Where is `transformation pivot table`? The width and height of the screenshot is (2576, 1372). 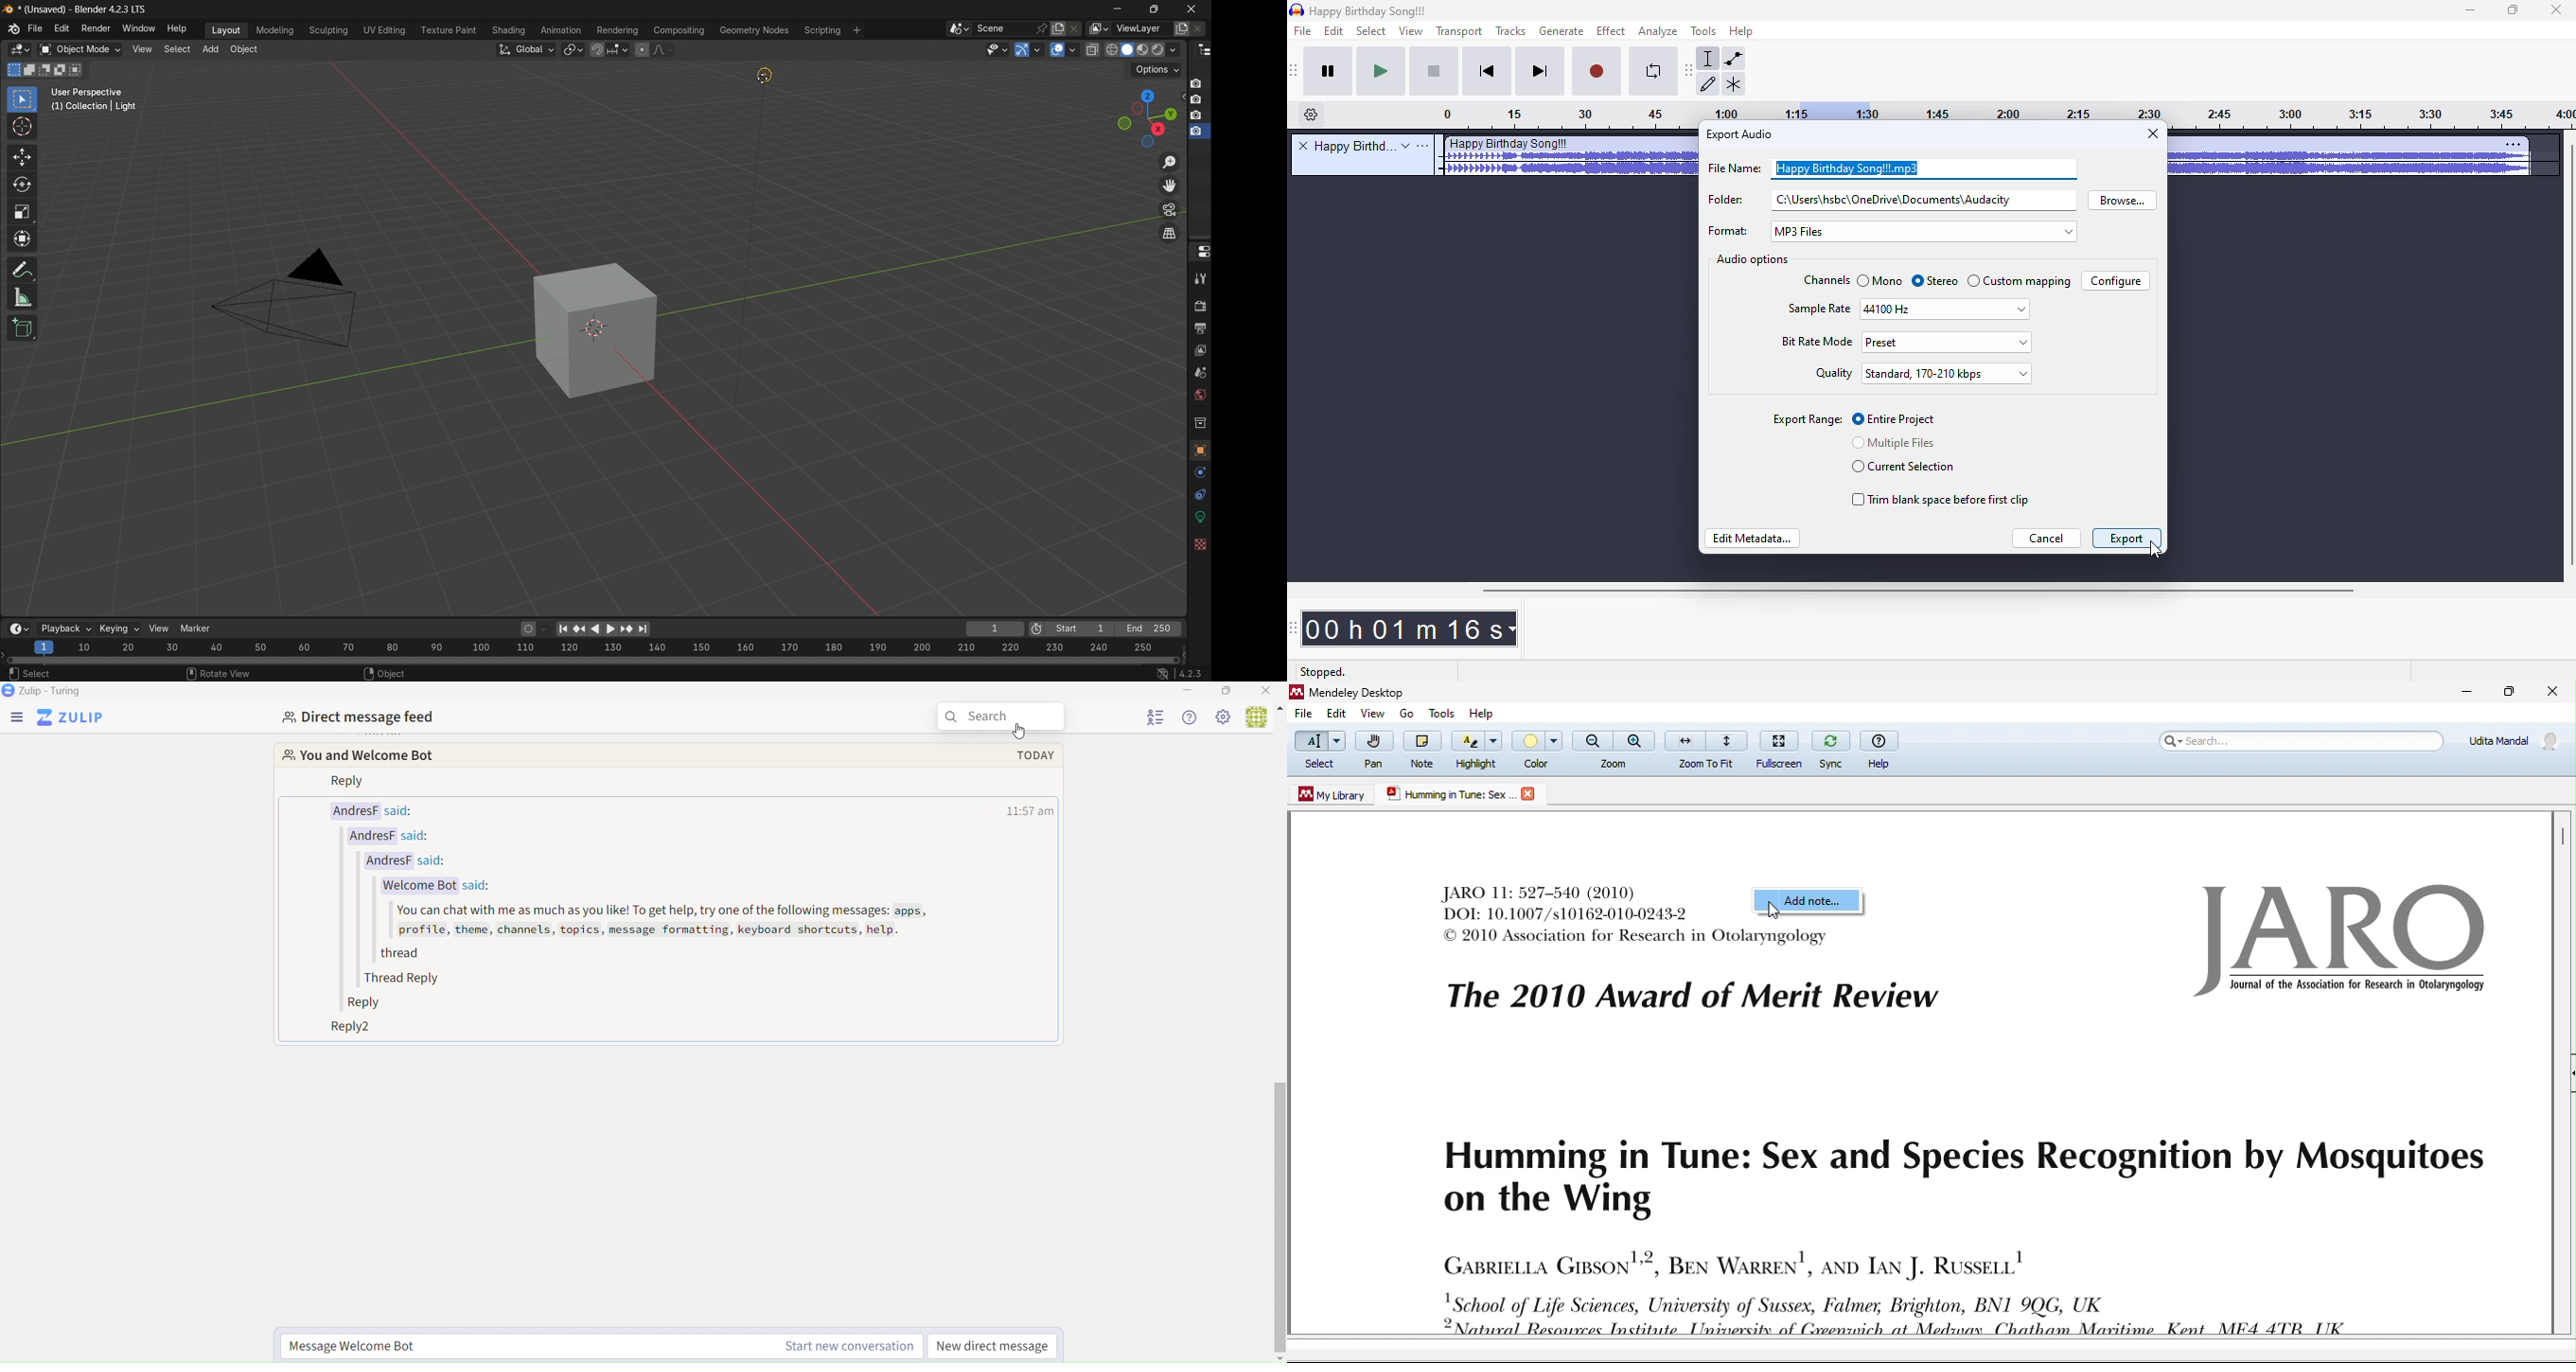
transformation pivot table is located at coordinates (573, 49).